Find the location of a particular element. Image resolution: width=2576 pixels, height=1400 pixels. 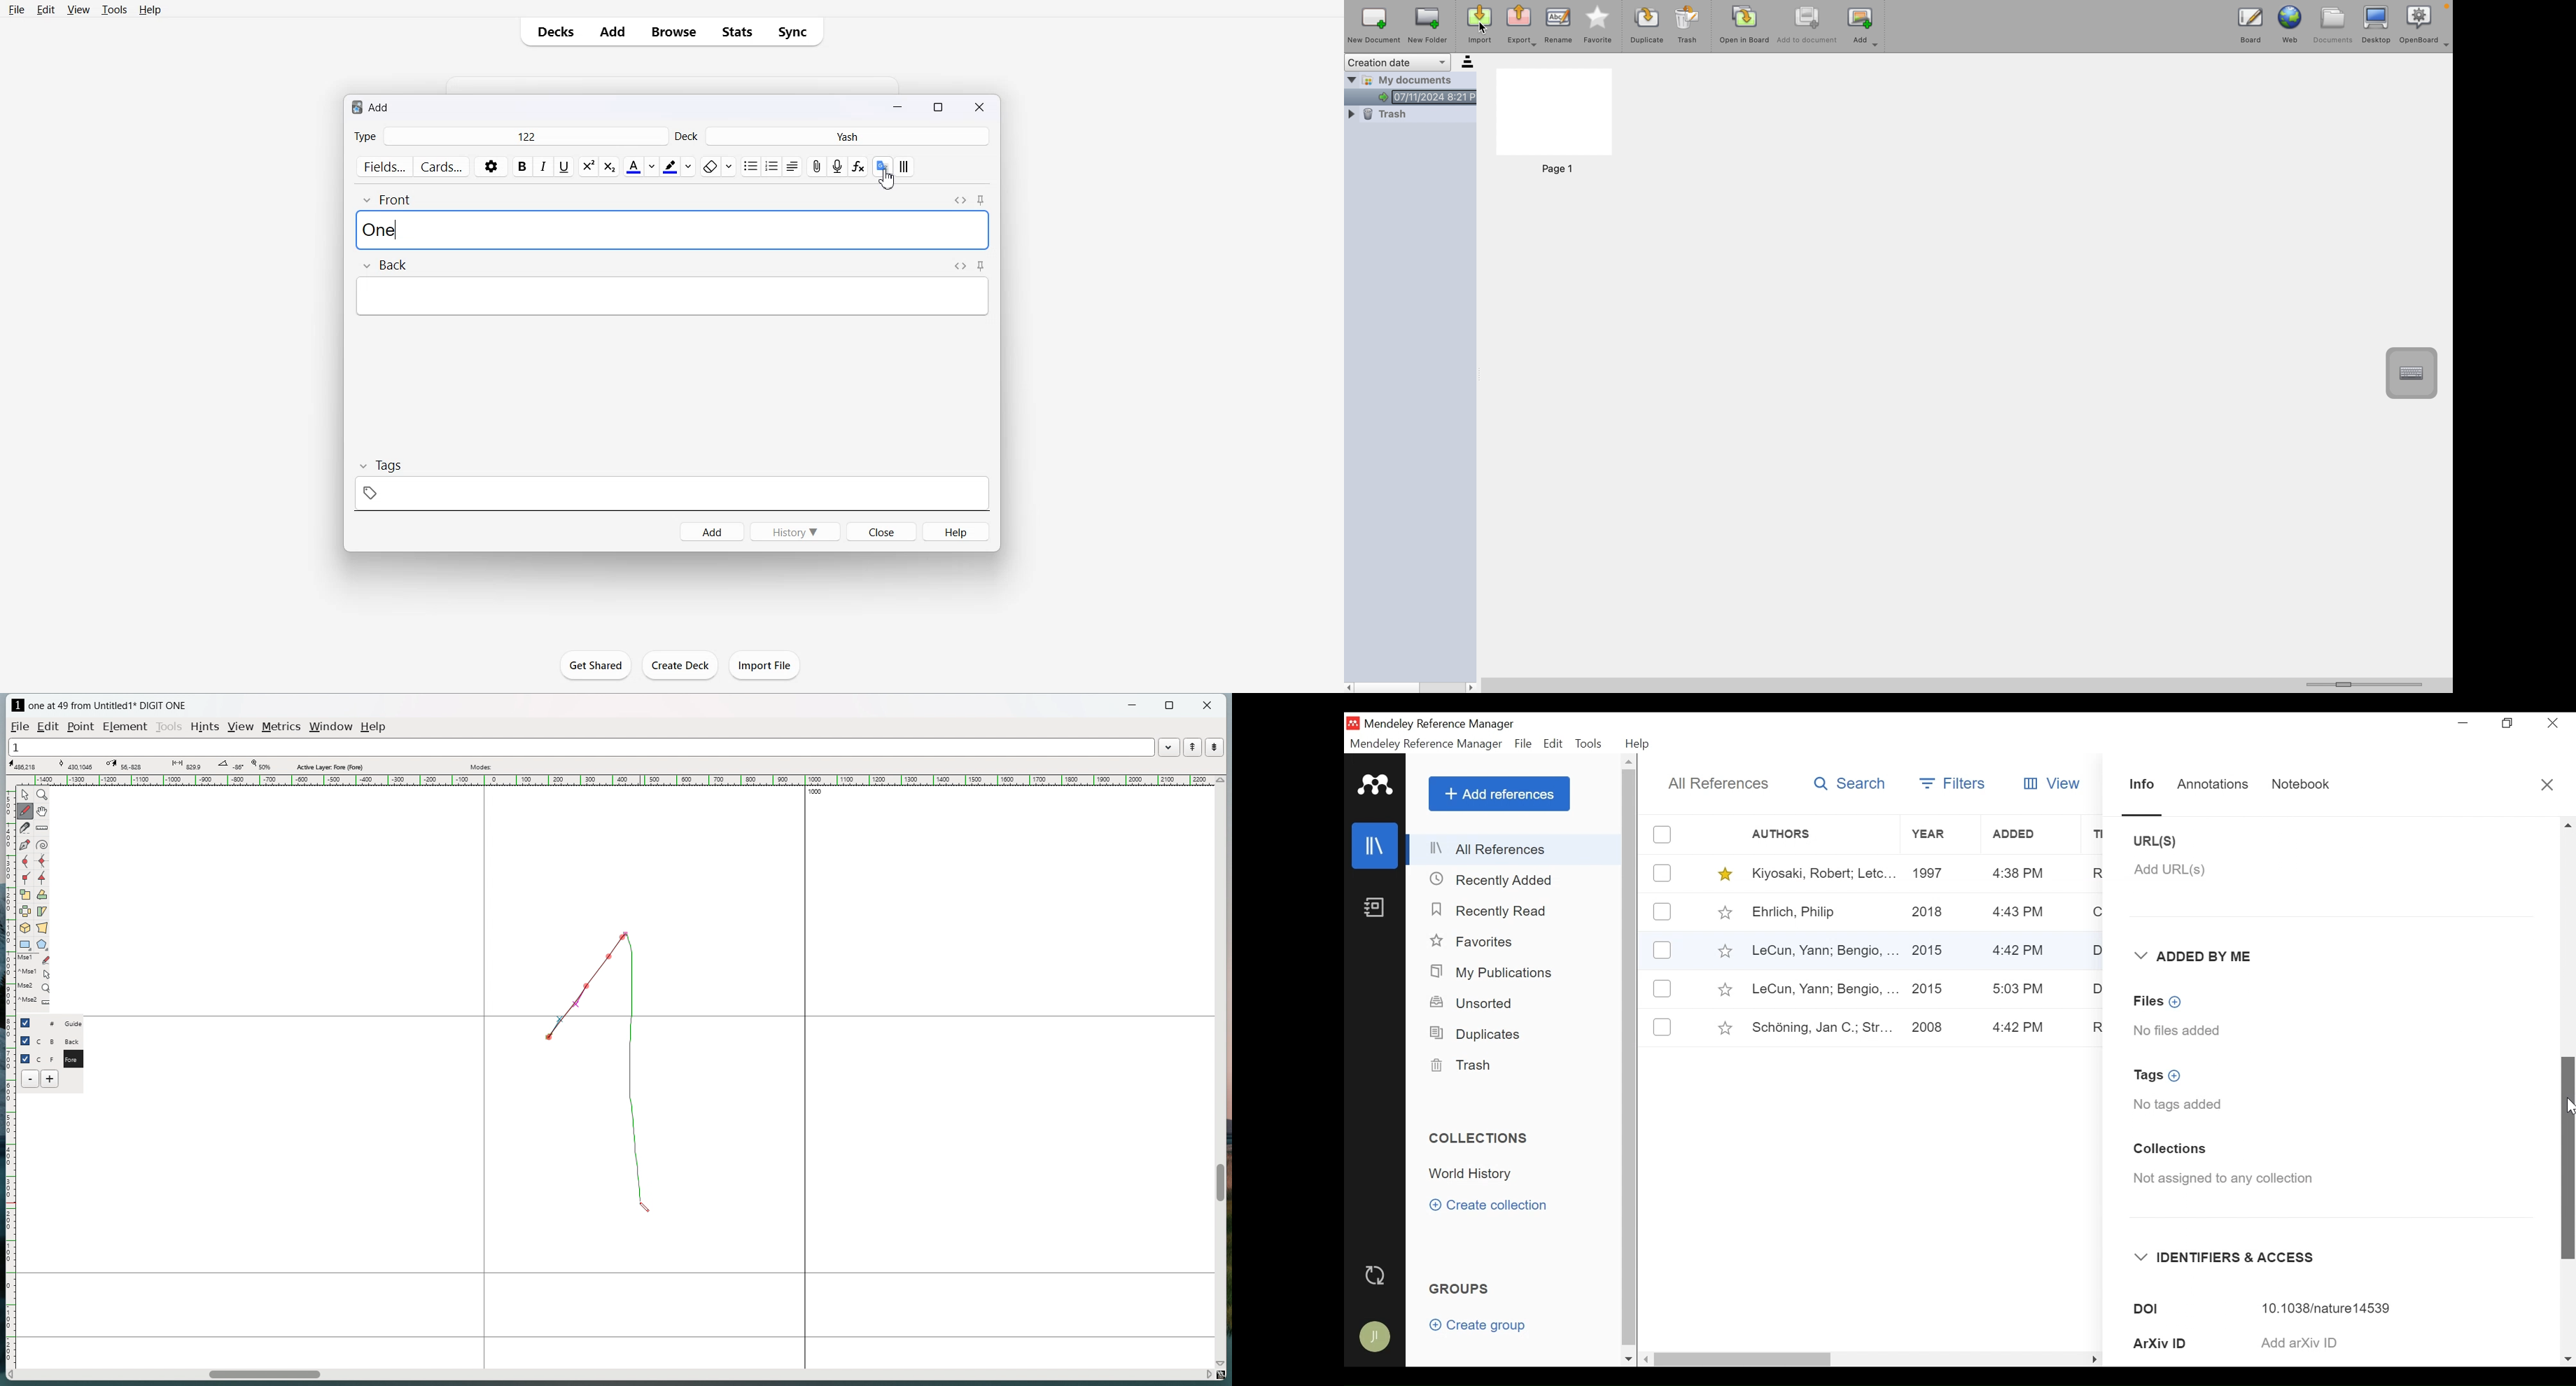

# Guide is located at coordinates (61, 1023).